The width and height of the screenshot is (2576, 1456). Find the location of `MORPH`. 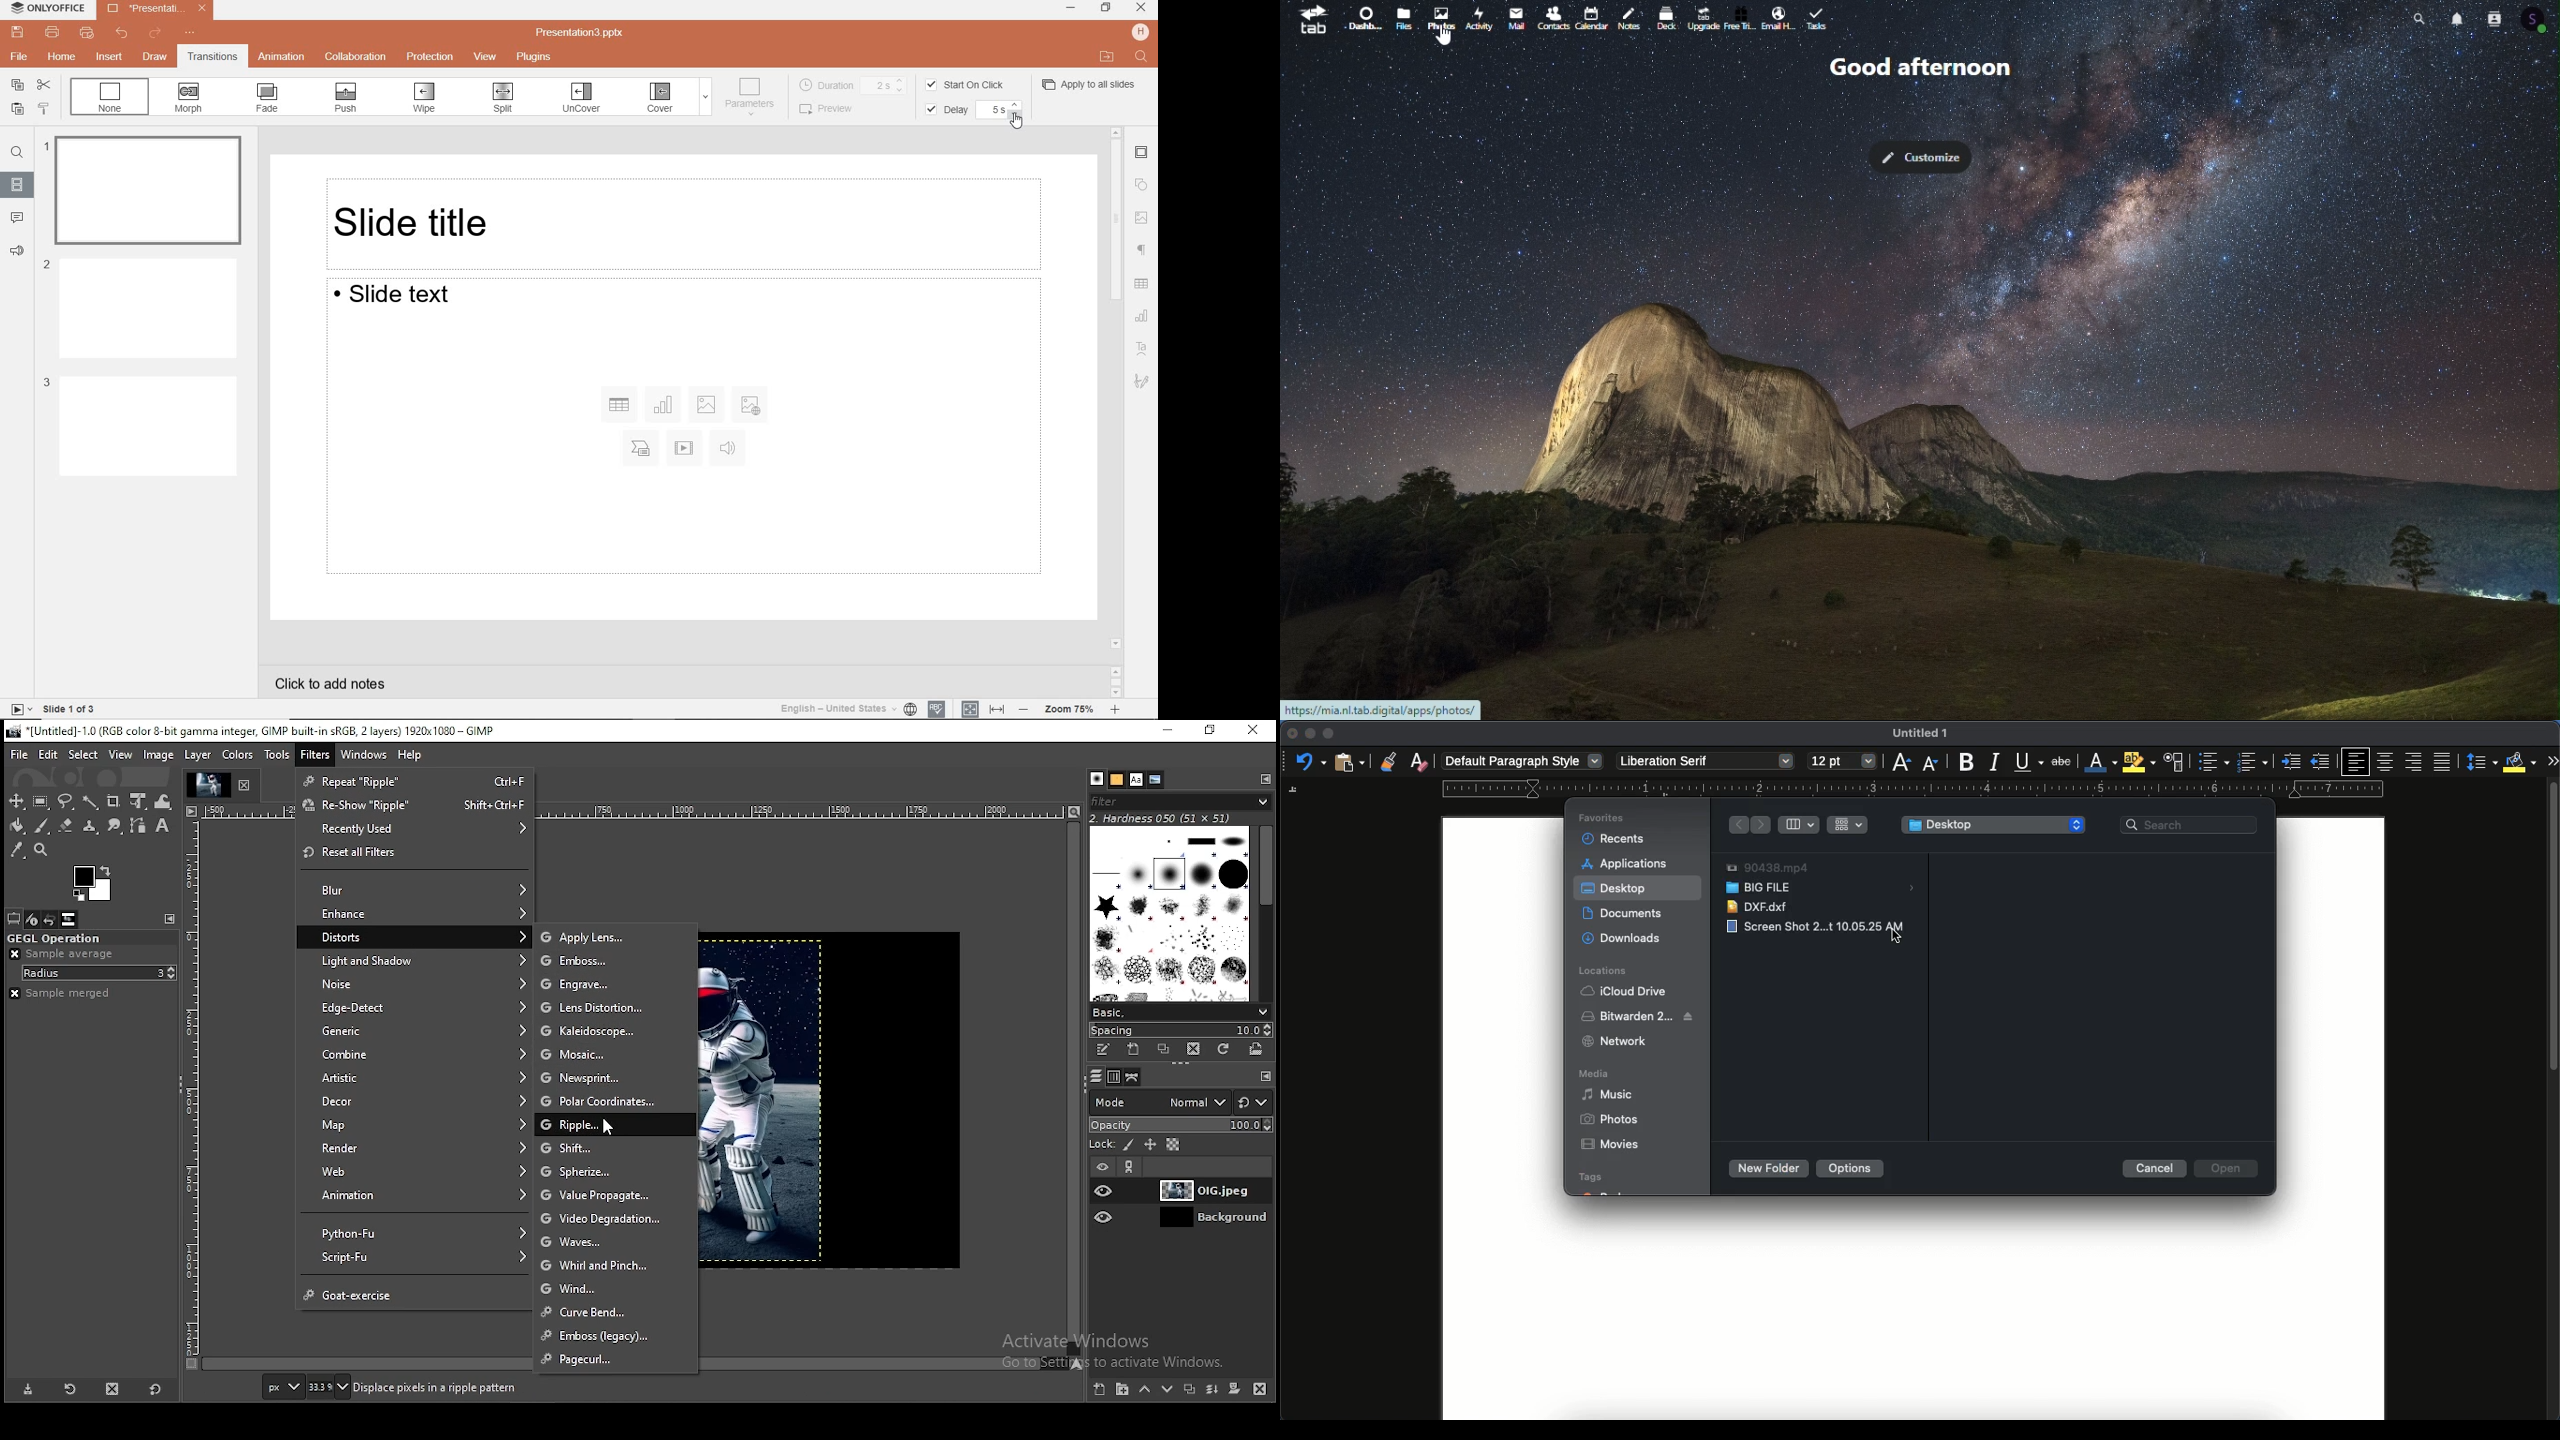

MORPH is located at coordinates (189, 98).